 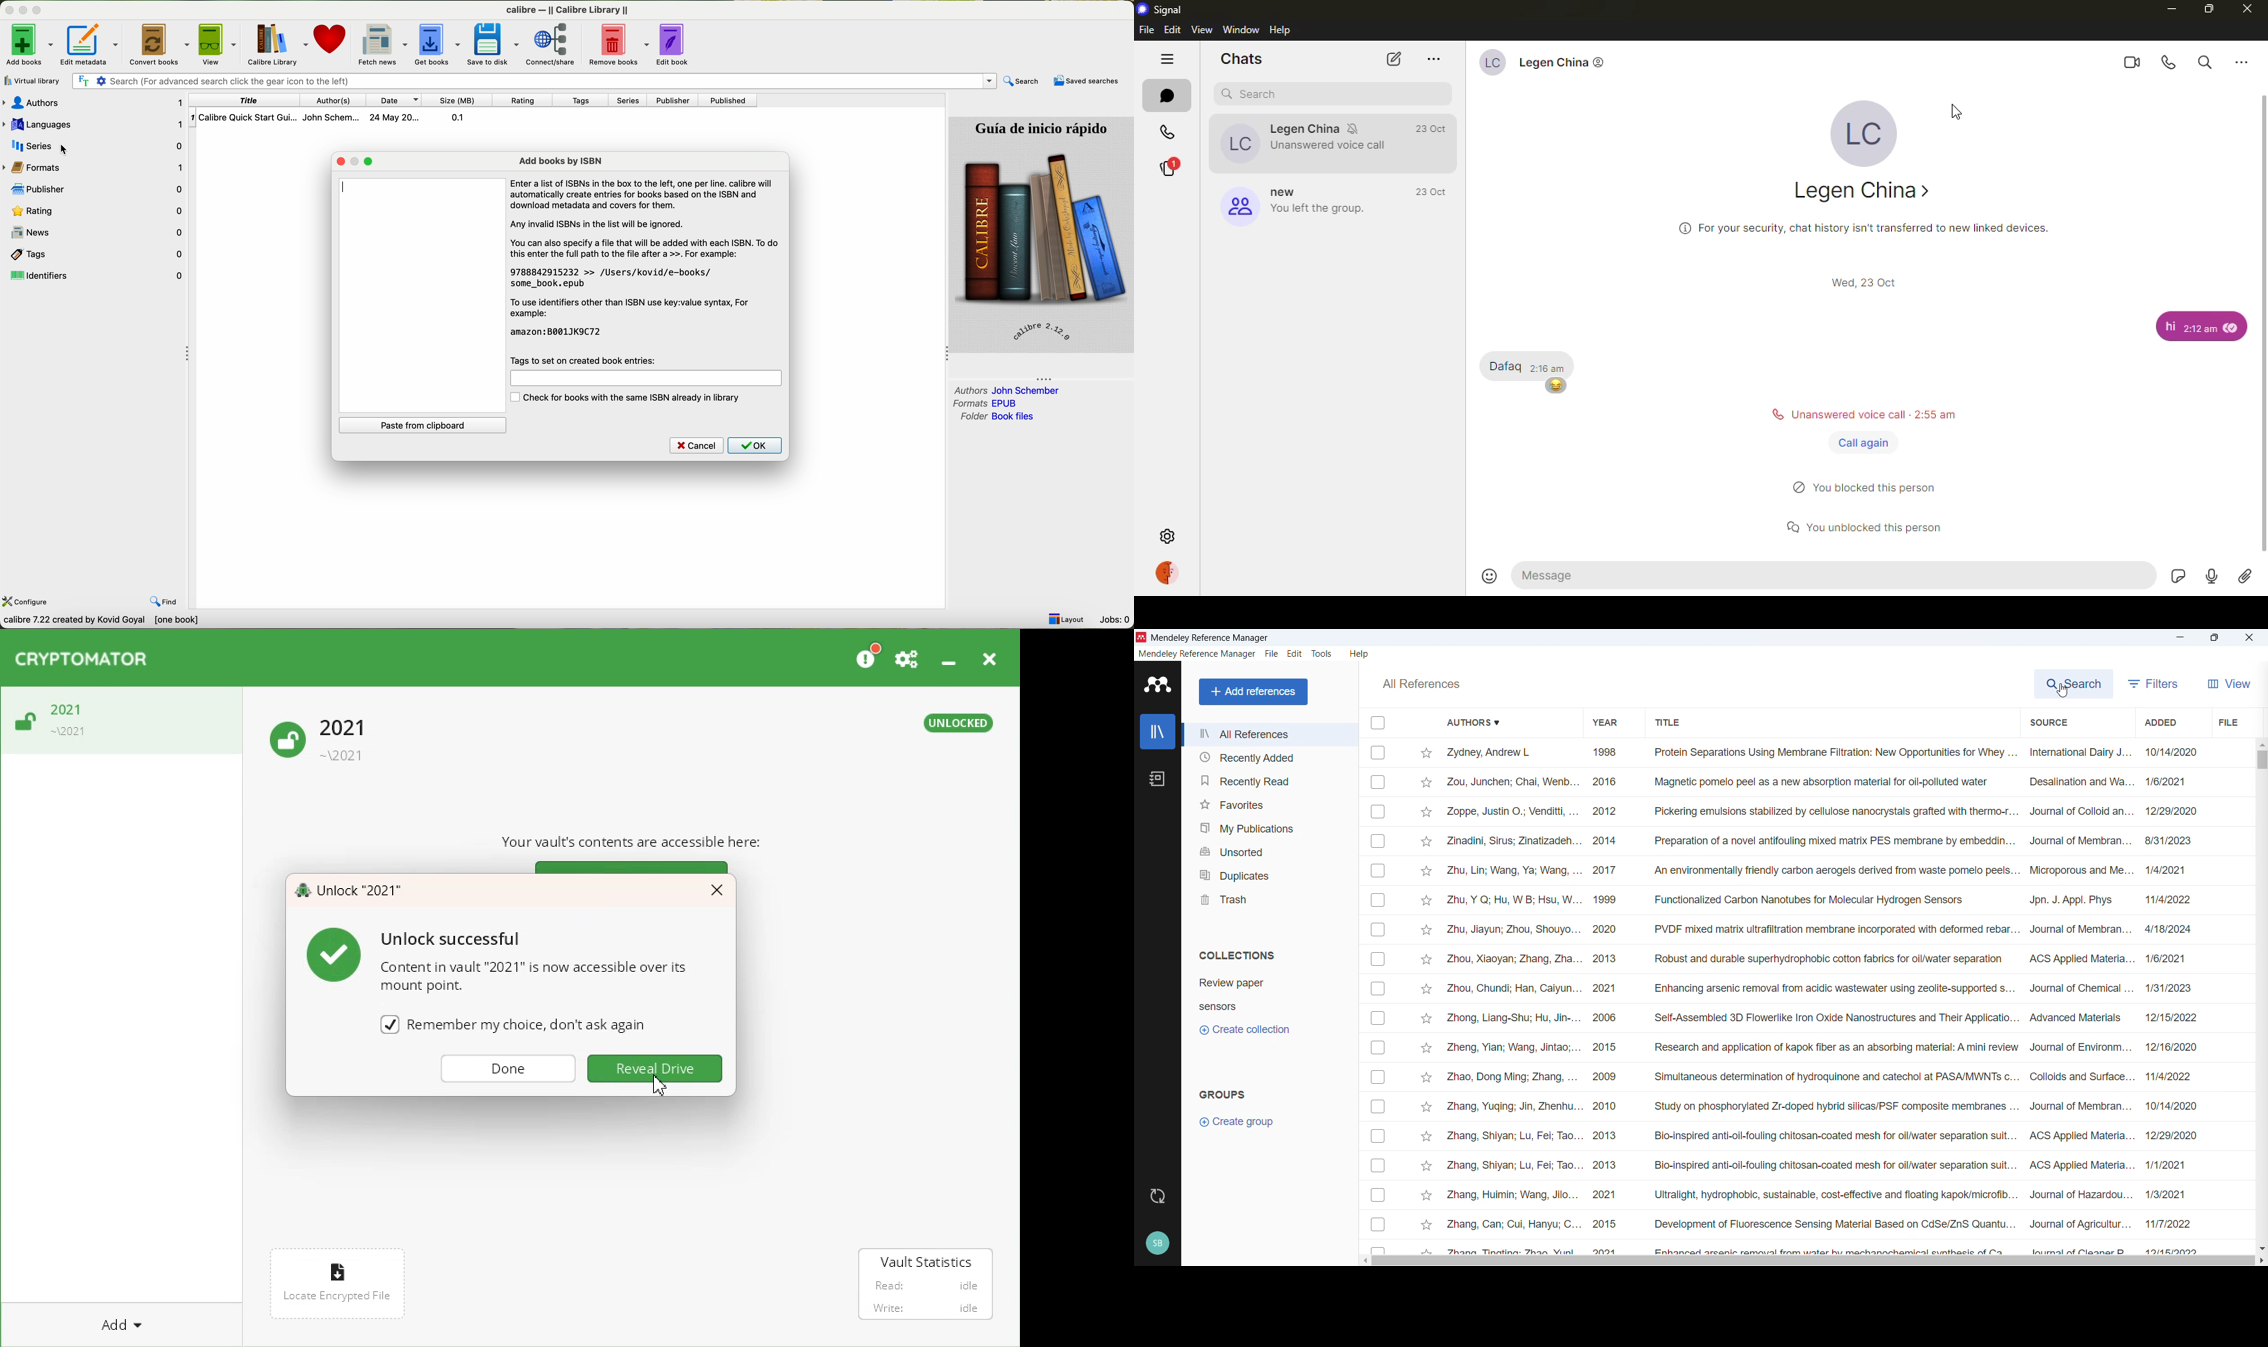 What do you see at coordinates (1141, 638) in the screenshot?
I see `logo` at bounding box center [1141, 638].